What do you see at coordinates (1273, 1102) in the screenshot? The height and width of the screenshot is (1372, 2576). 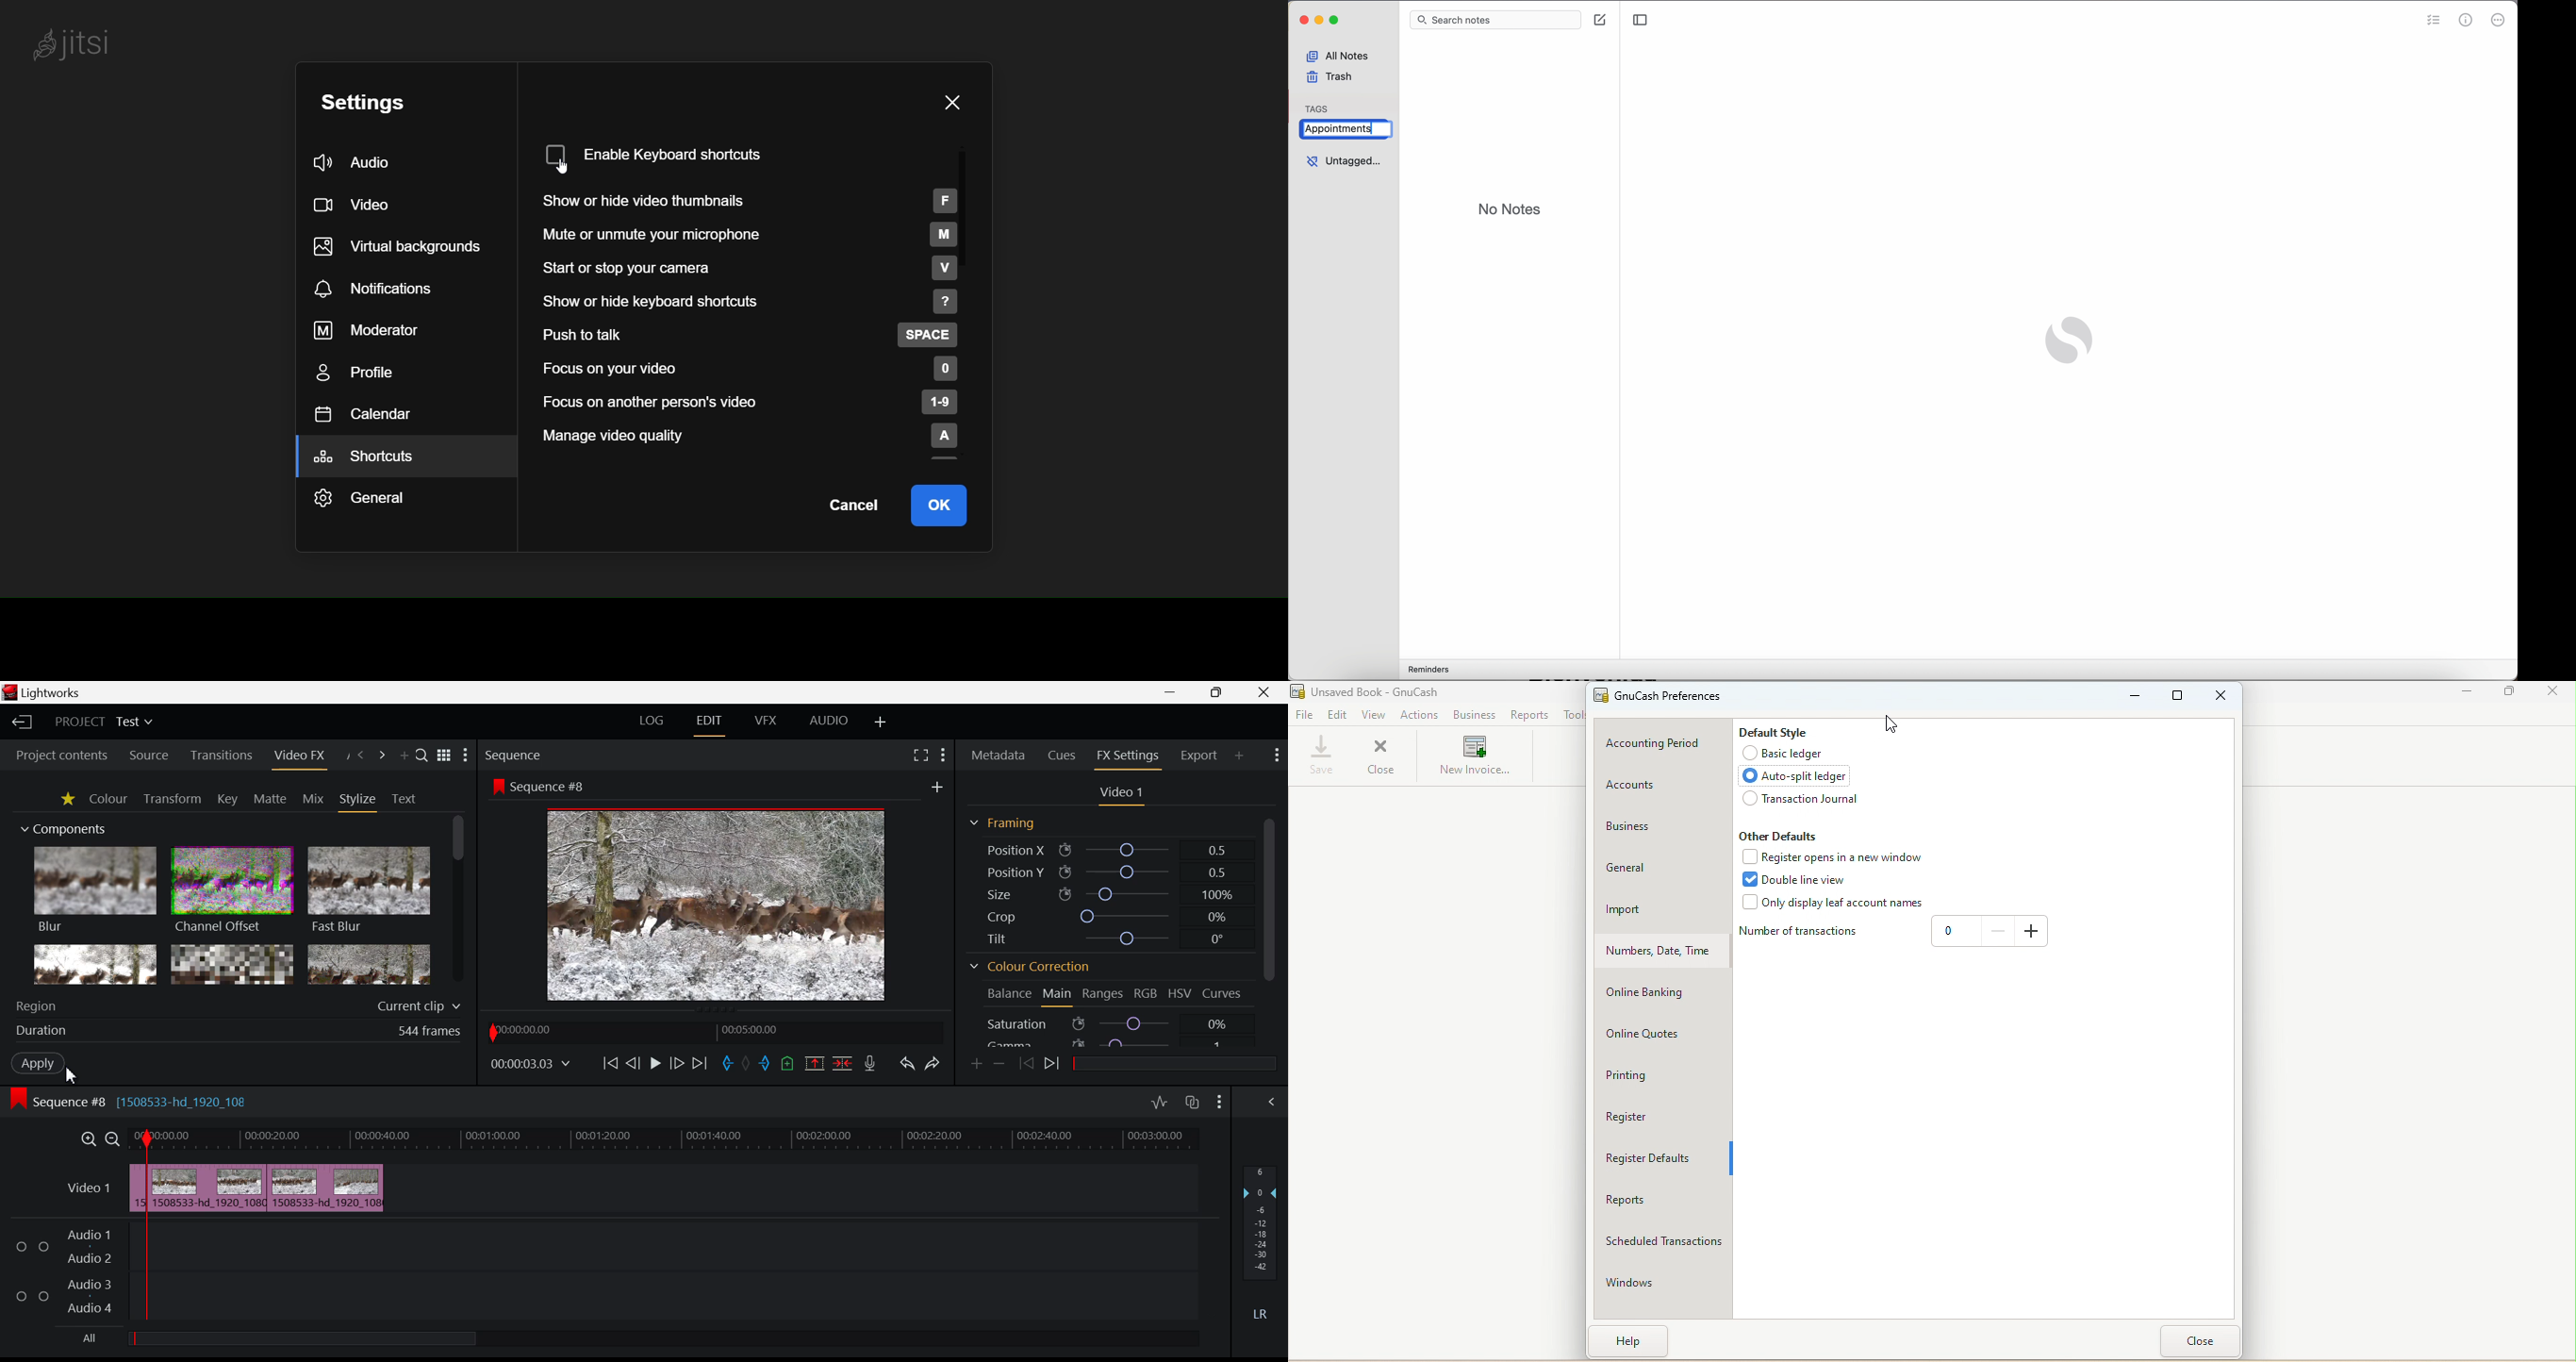 I see `Show Audio Mix` at bounding box center [1273, 1102].